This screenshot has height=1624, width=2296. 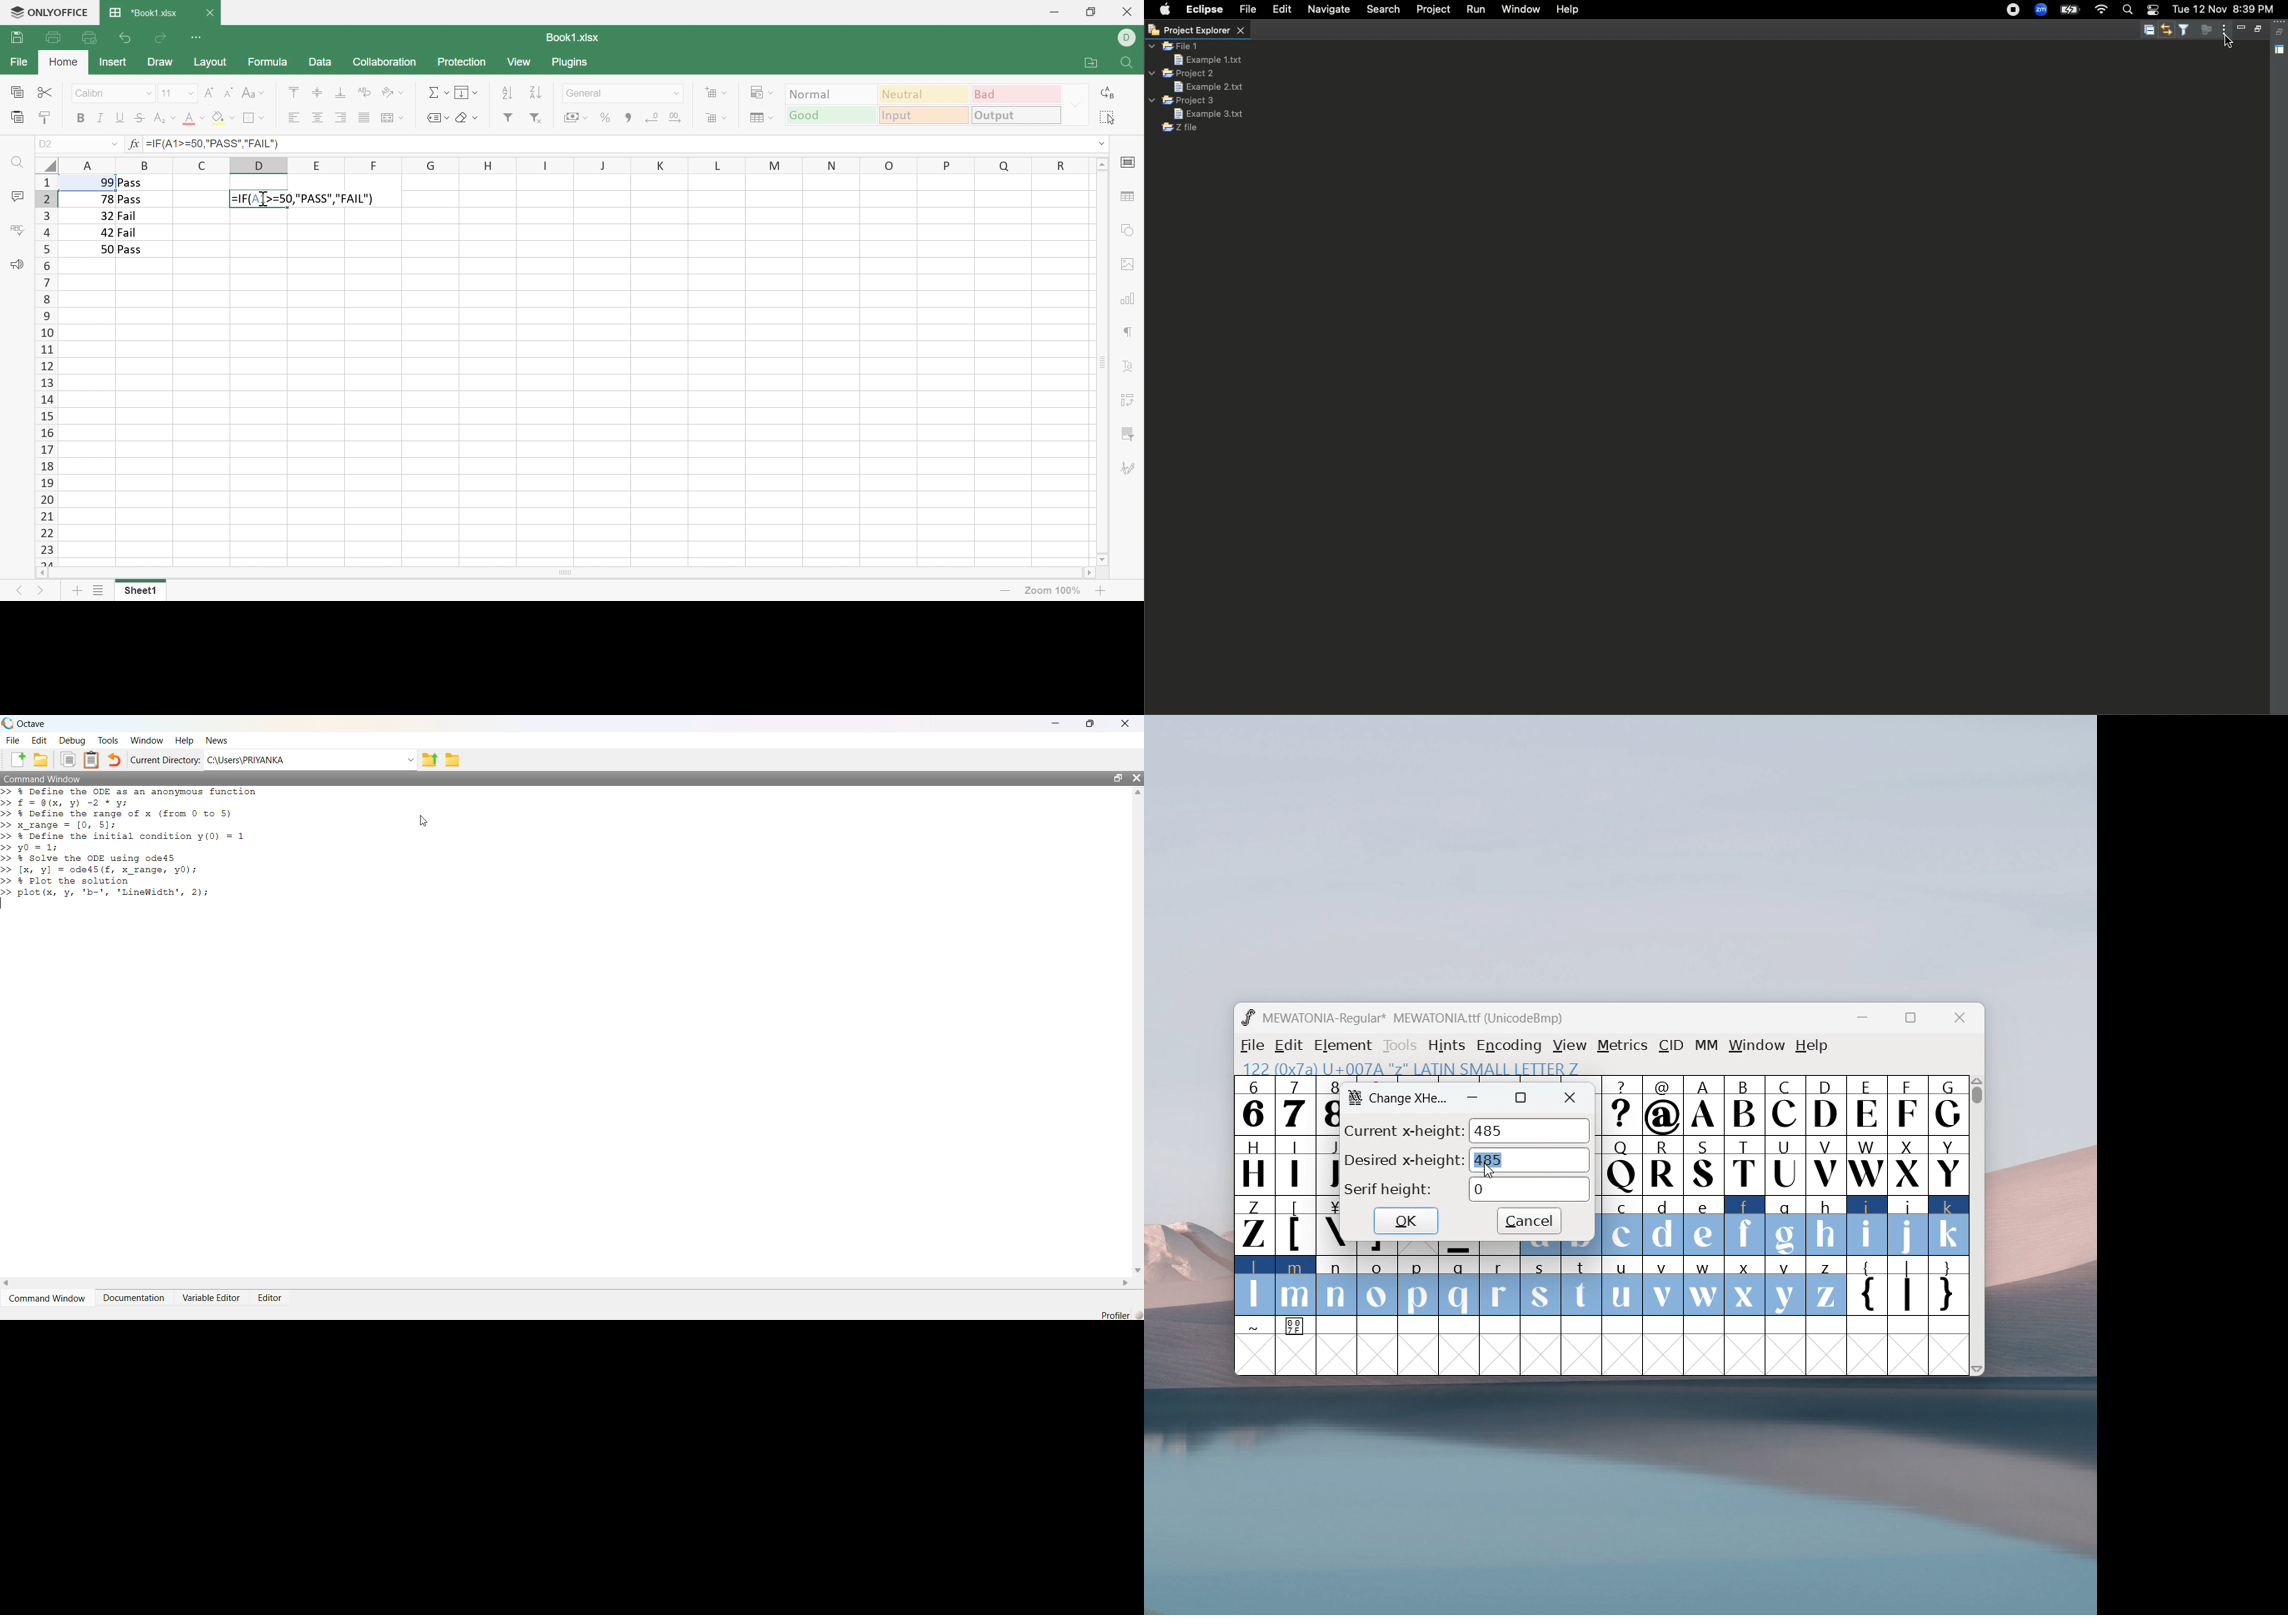 I want to click on Documentation, so click(x=134, y=1298).